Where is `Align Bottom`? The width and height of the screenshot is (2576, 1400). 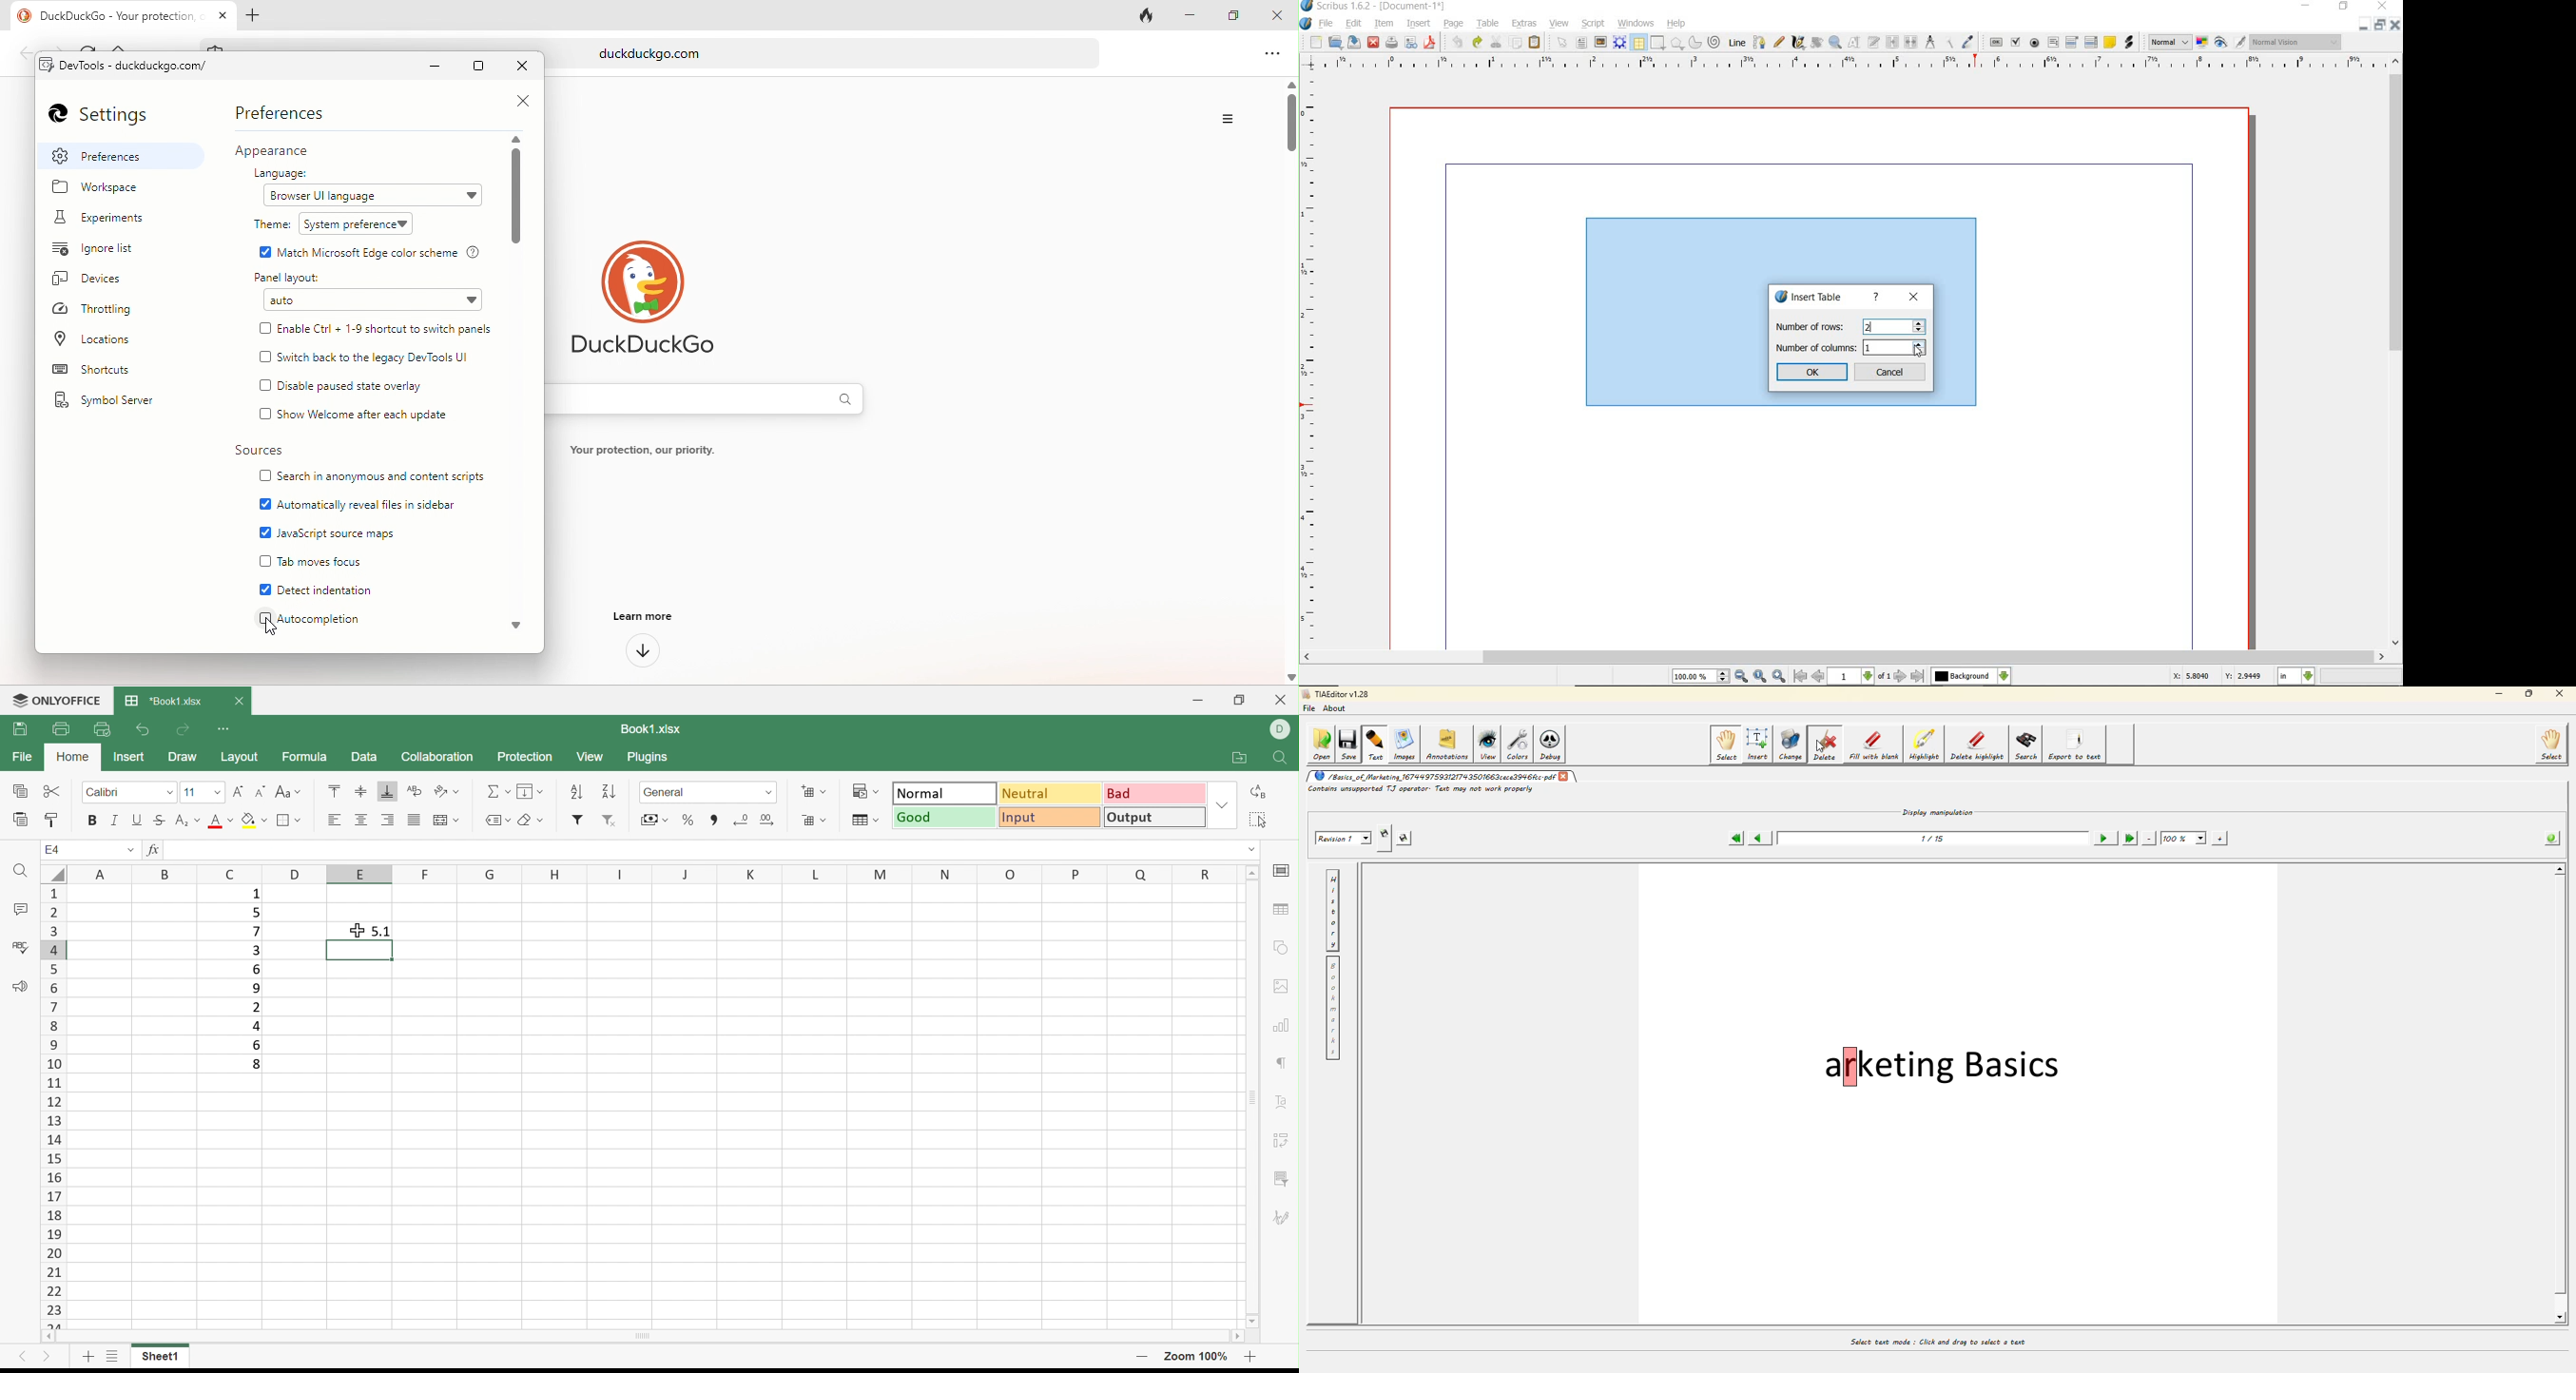 Align Bottom is located at coordinates (389, 794).